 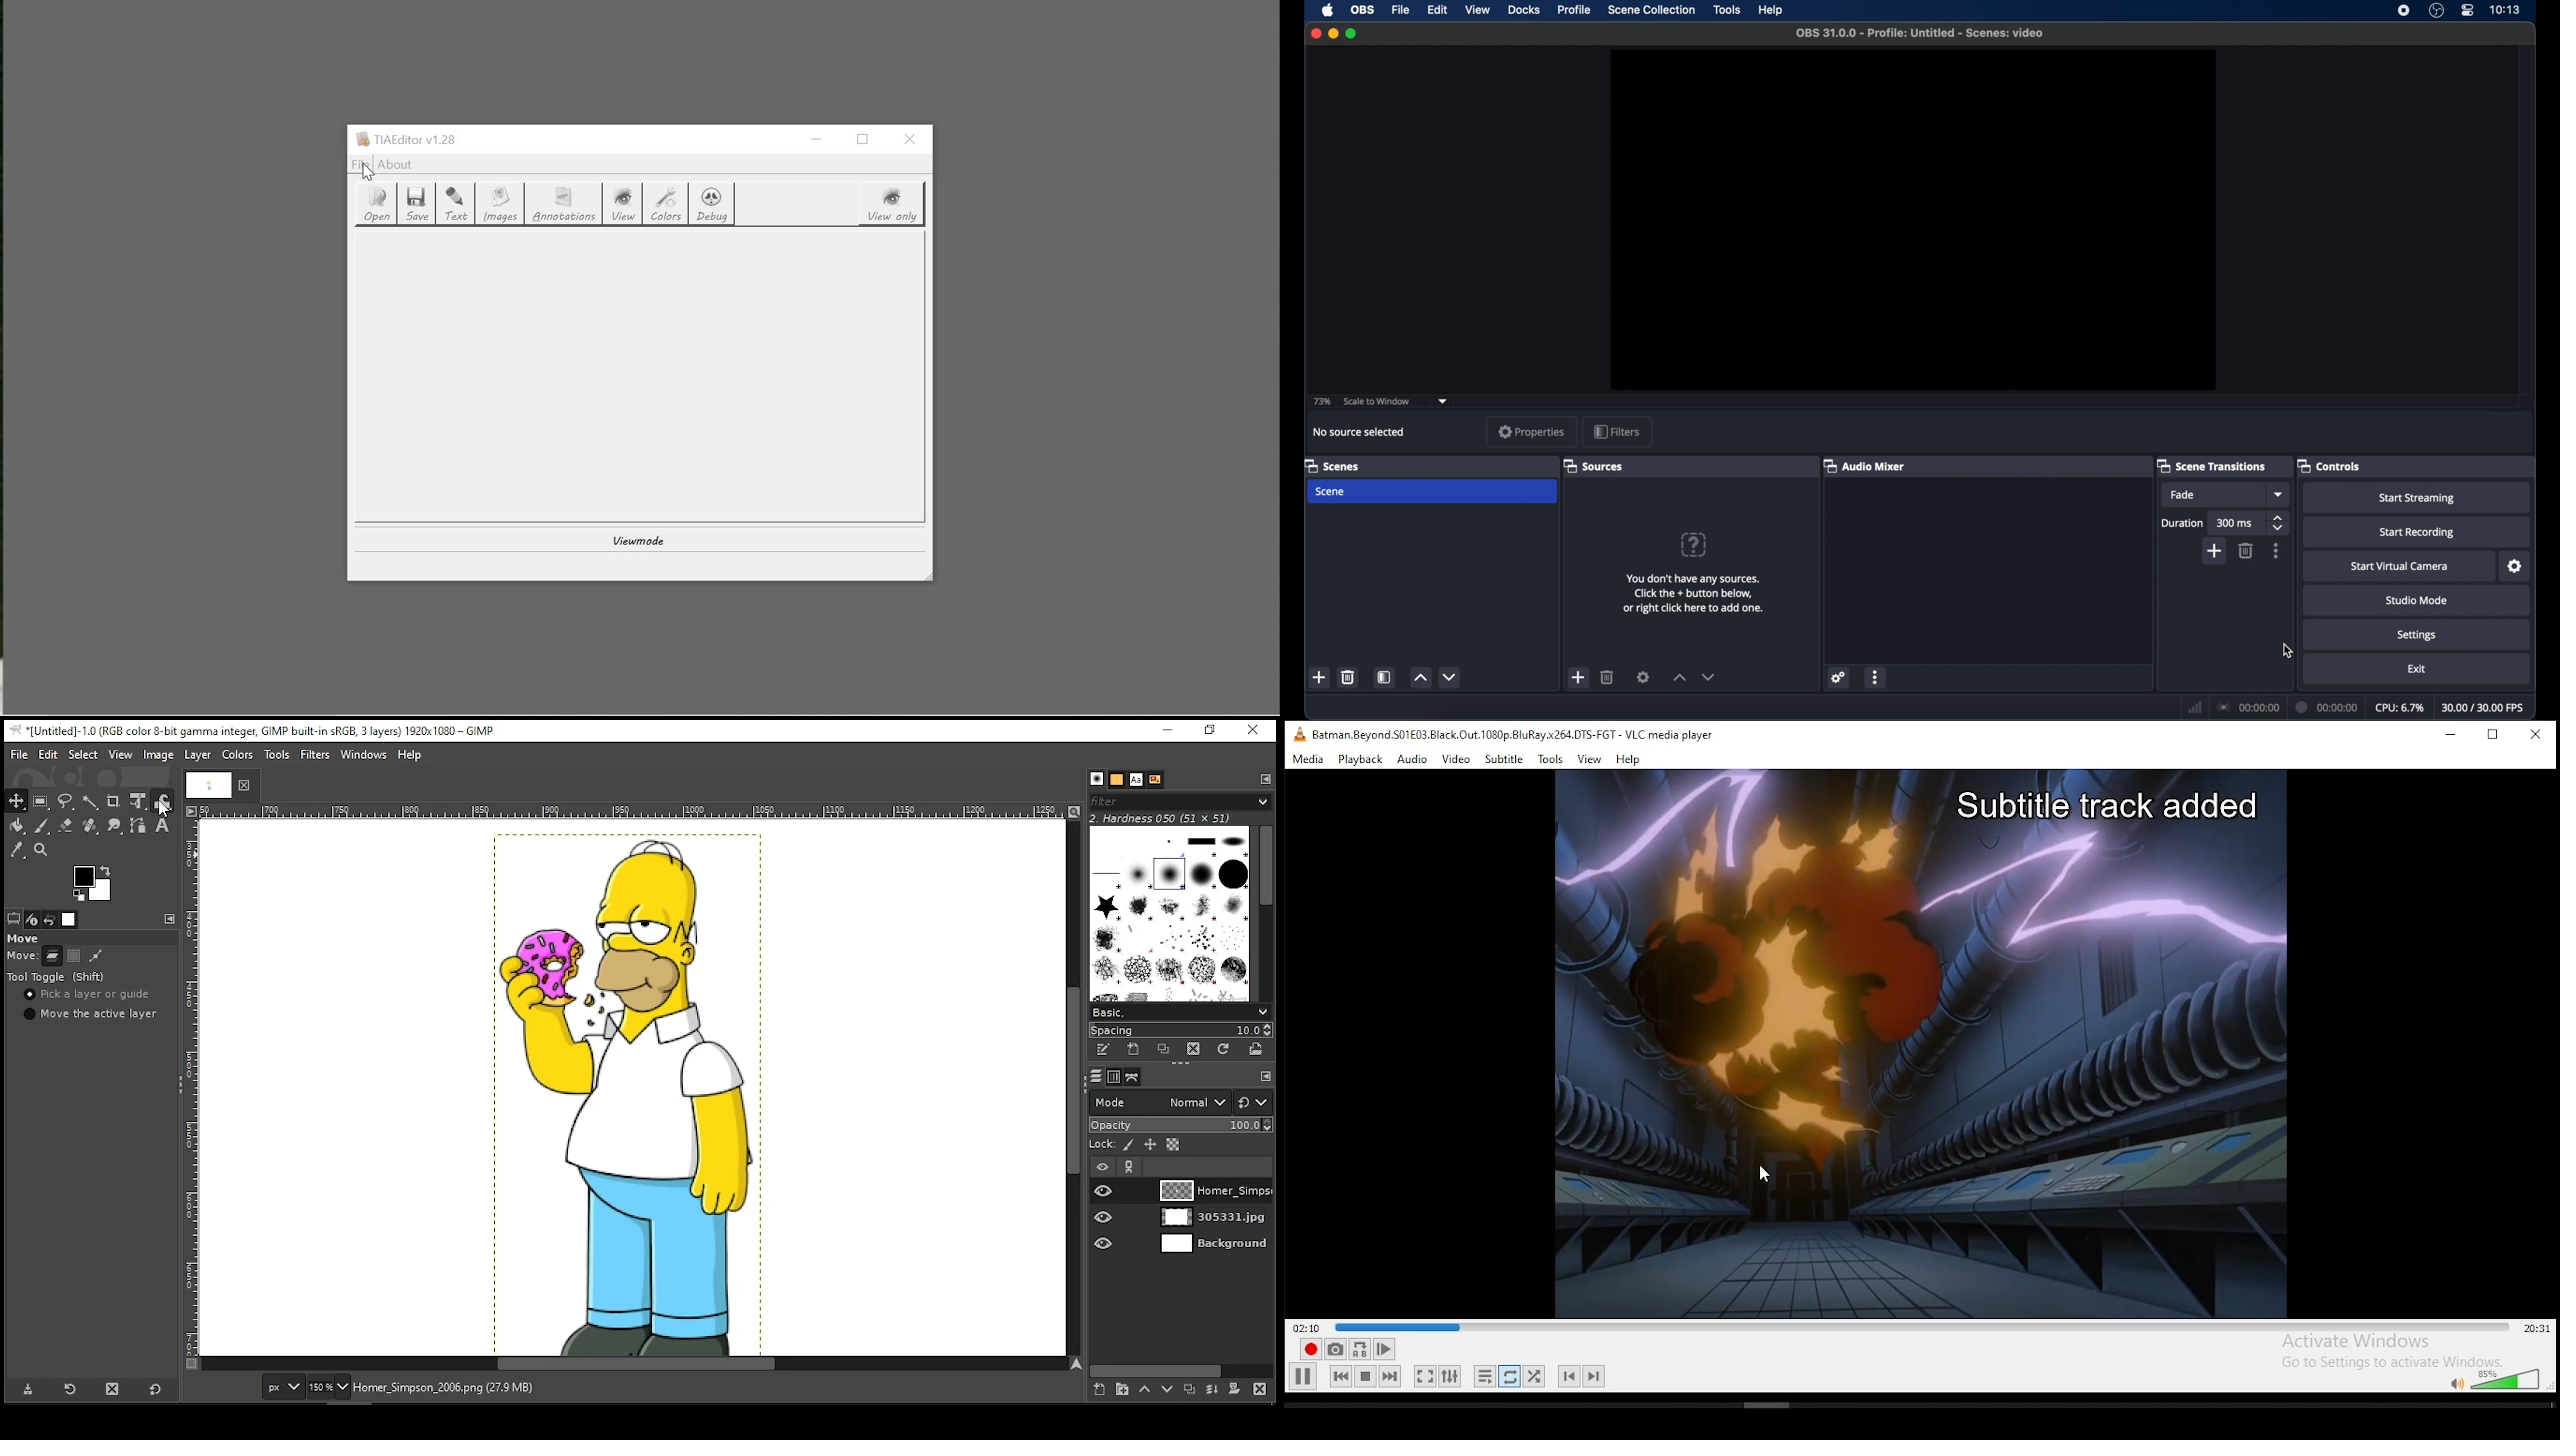 I want to click on mute/unmute, so click(x=2456, y=1383).